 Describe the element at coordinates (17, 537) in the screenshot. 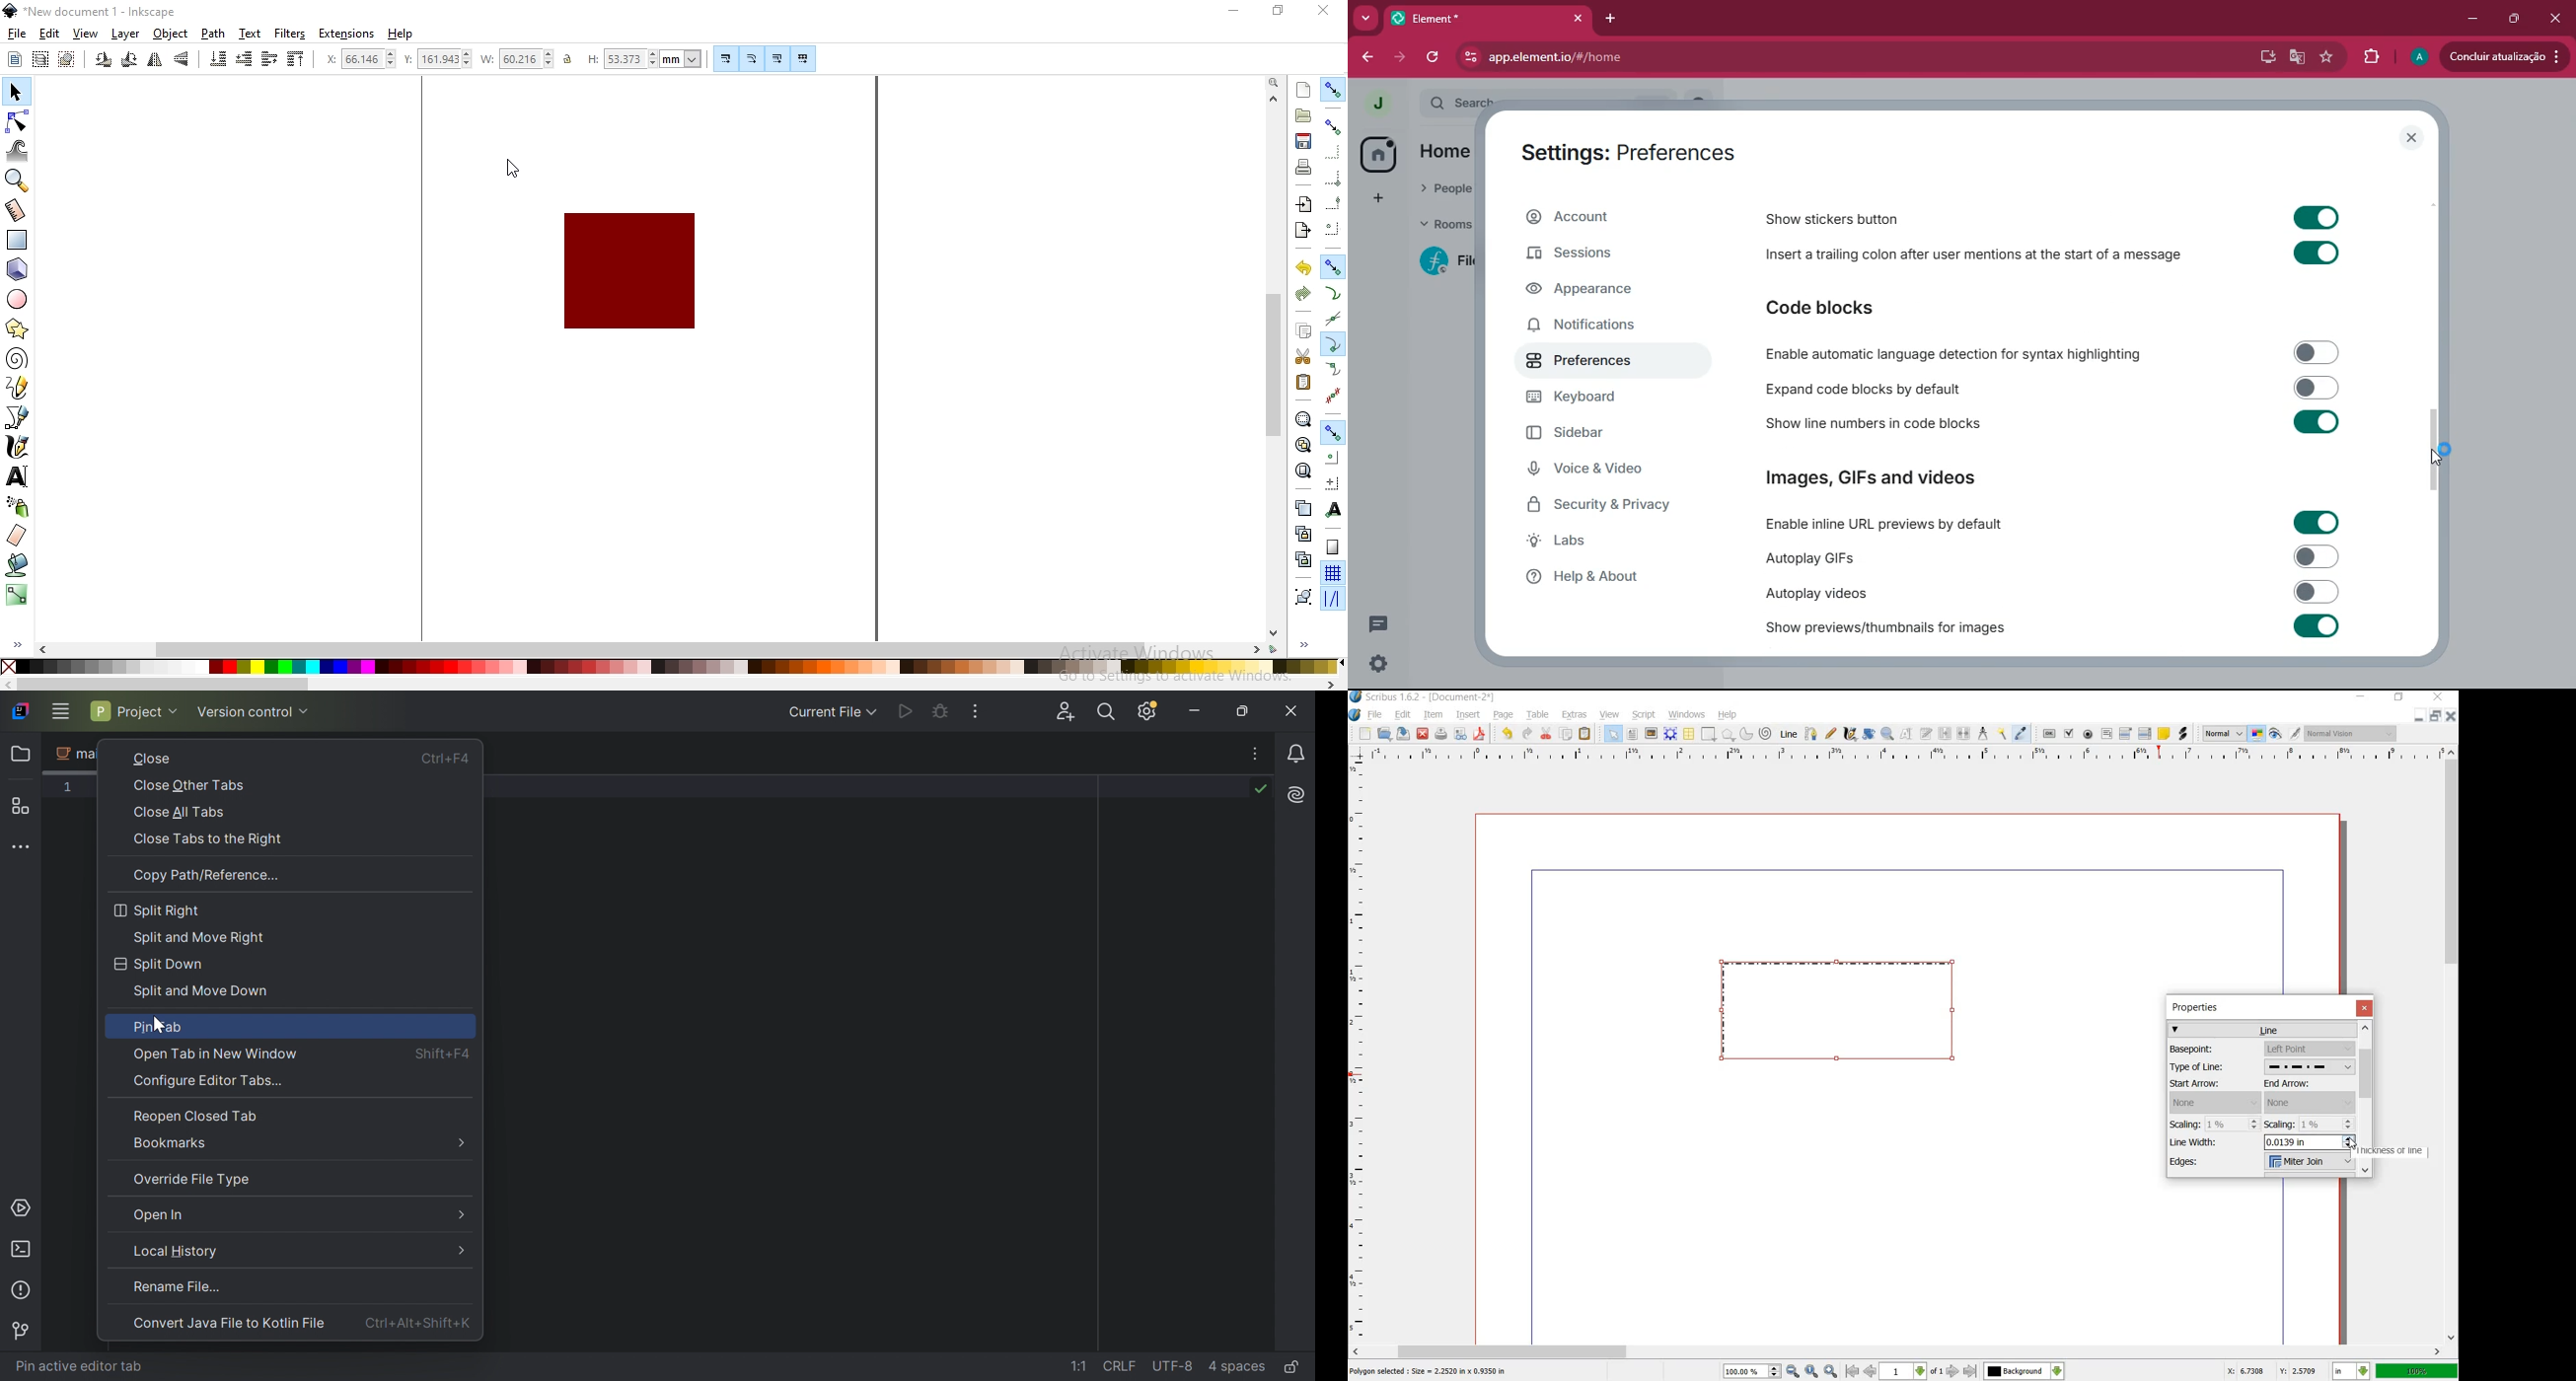

I see `erase existing paths` at that location.